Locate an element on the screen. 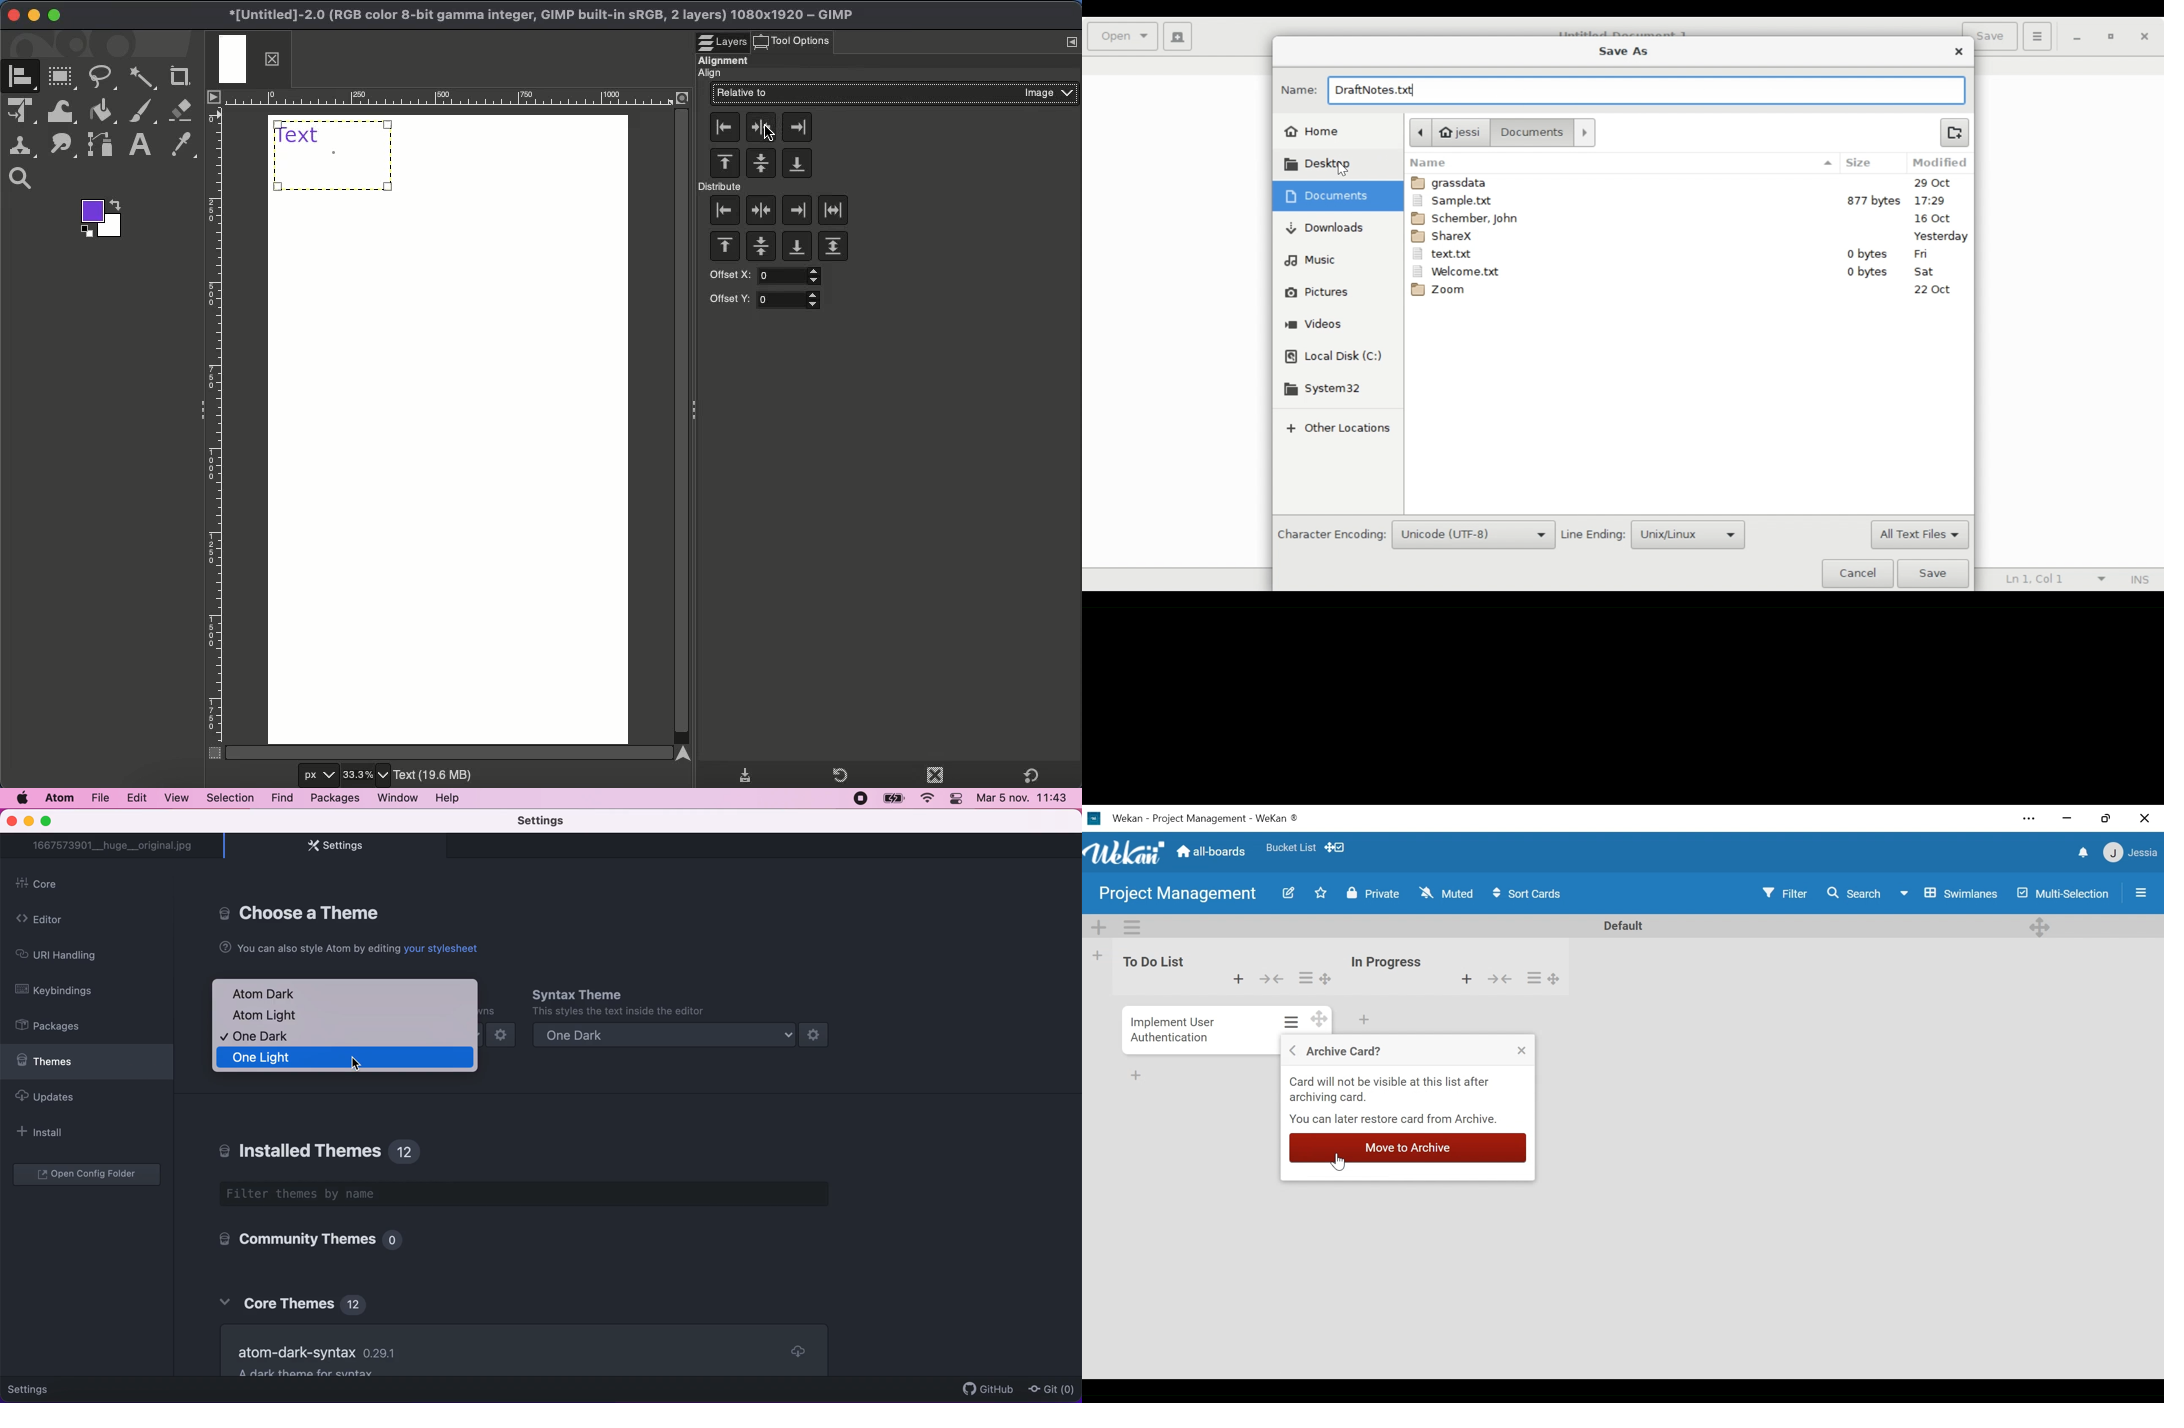  core themes is located at coordinates (299, 1301).